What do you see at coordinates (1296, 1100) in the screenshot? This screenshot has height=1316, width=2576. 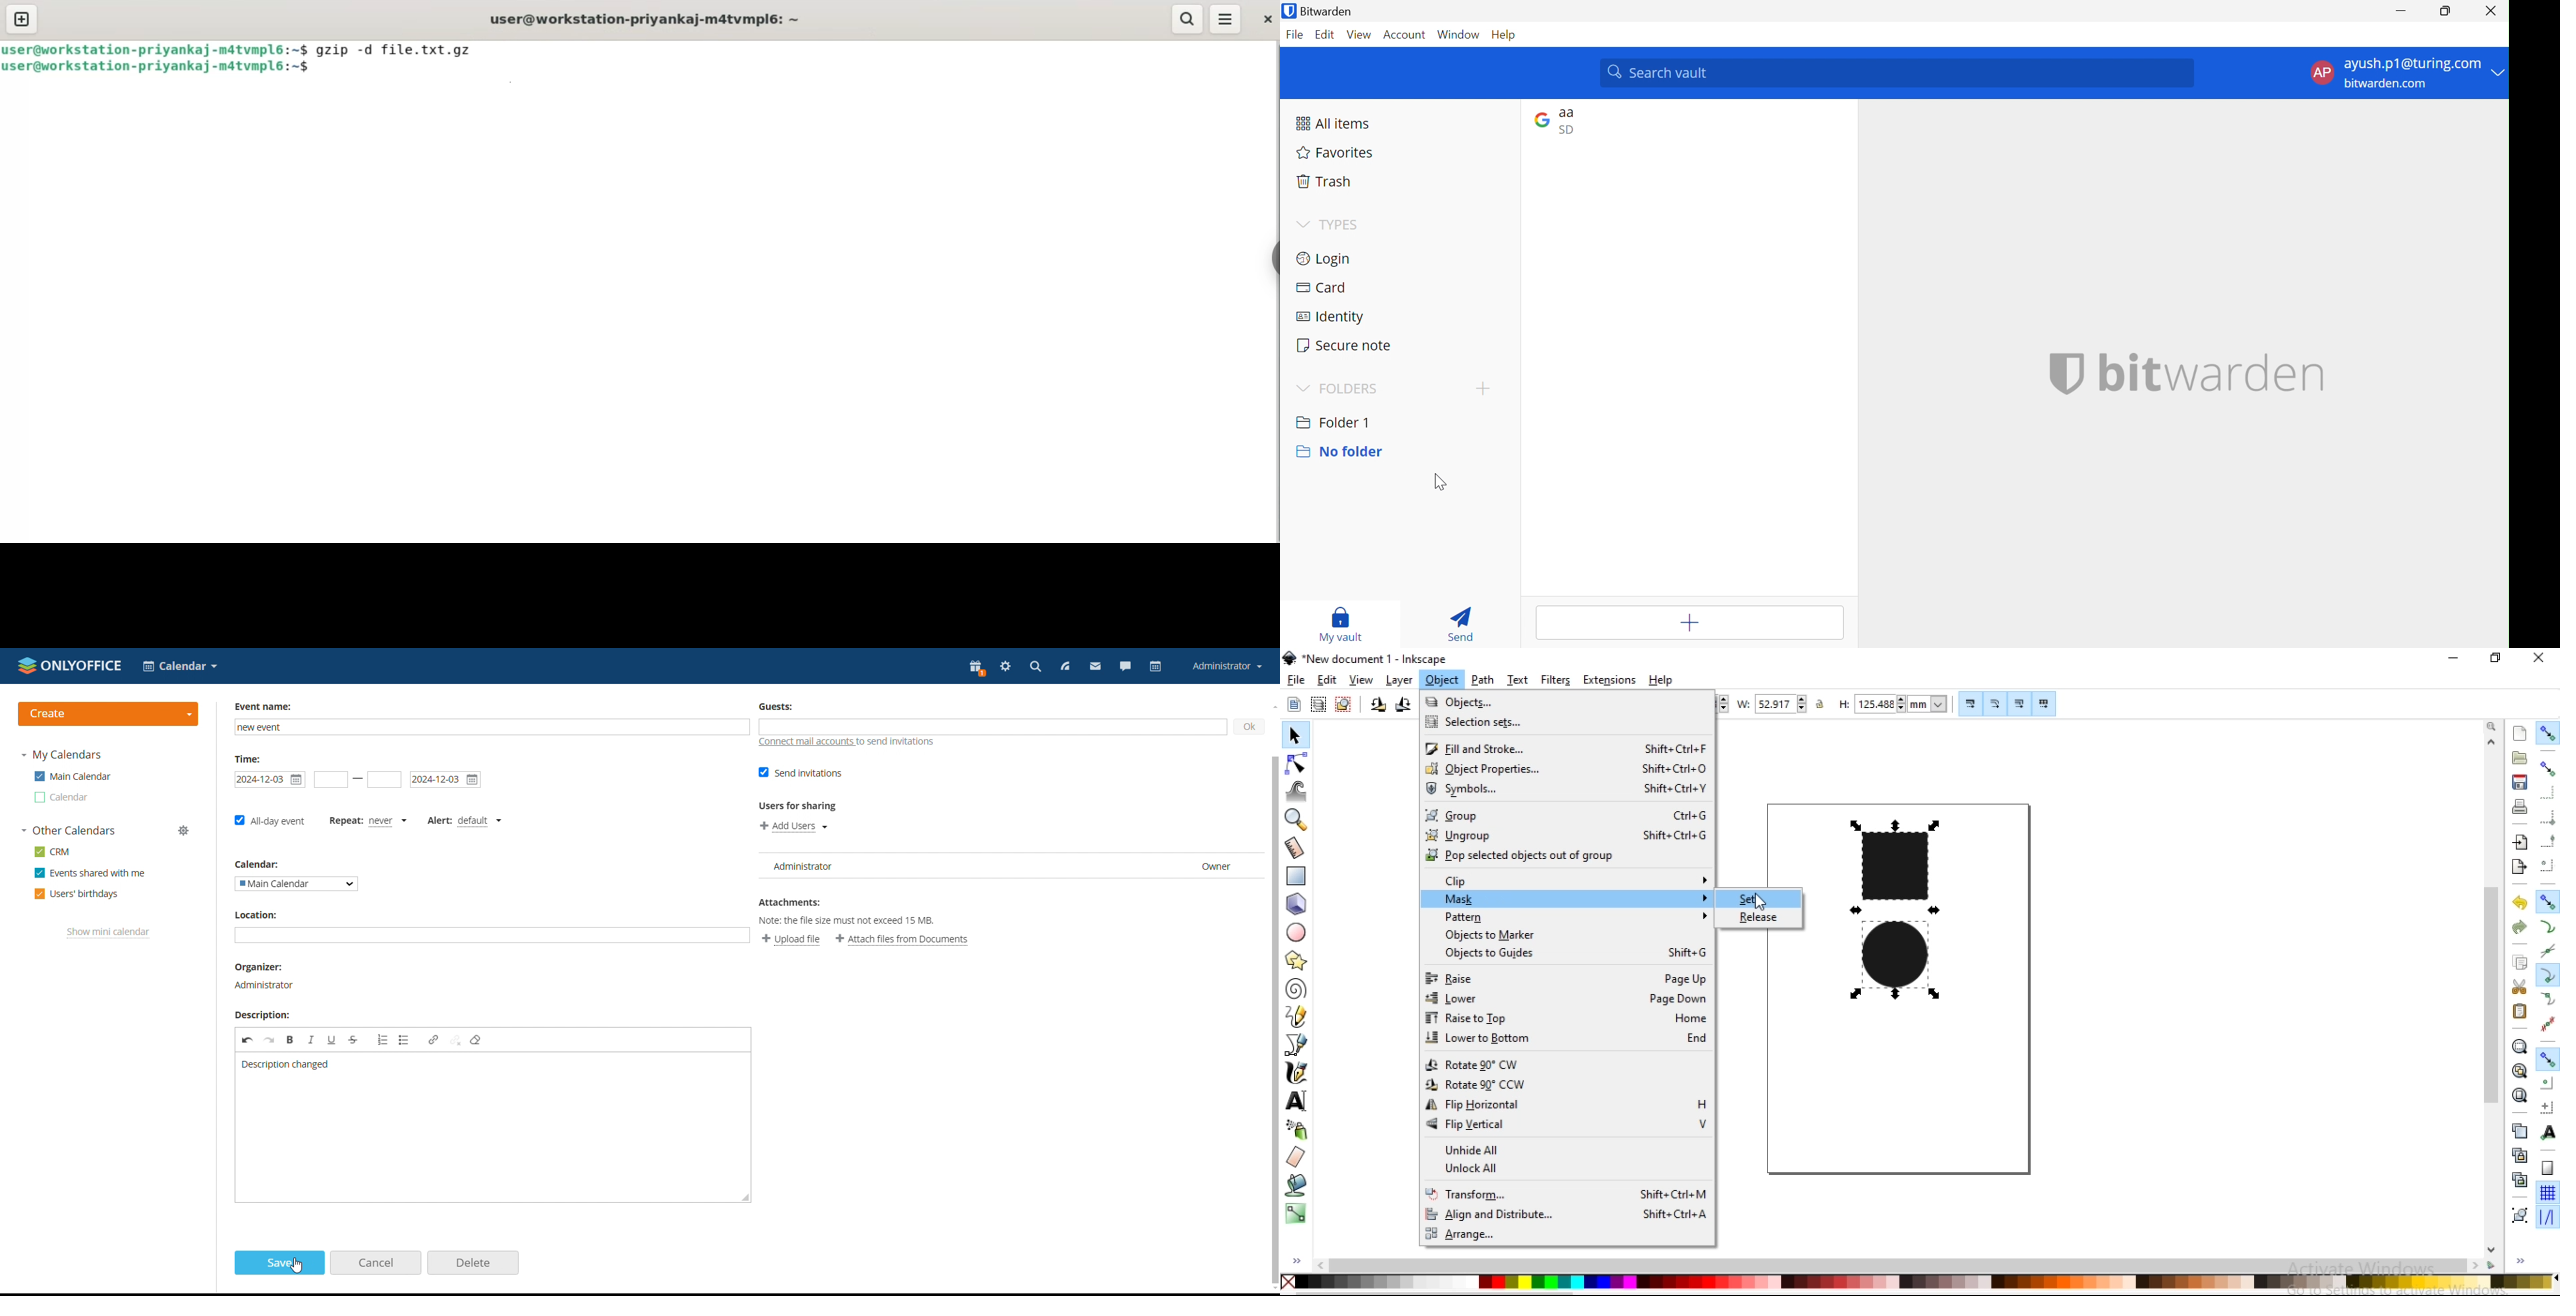 I see `create and edit text objects` at bounding box center [1296, 1100].